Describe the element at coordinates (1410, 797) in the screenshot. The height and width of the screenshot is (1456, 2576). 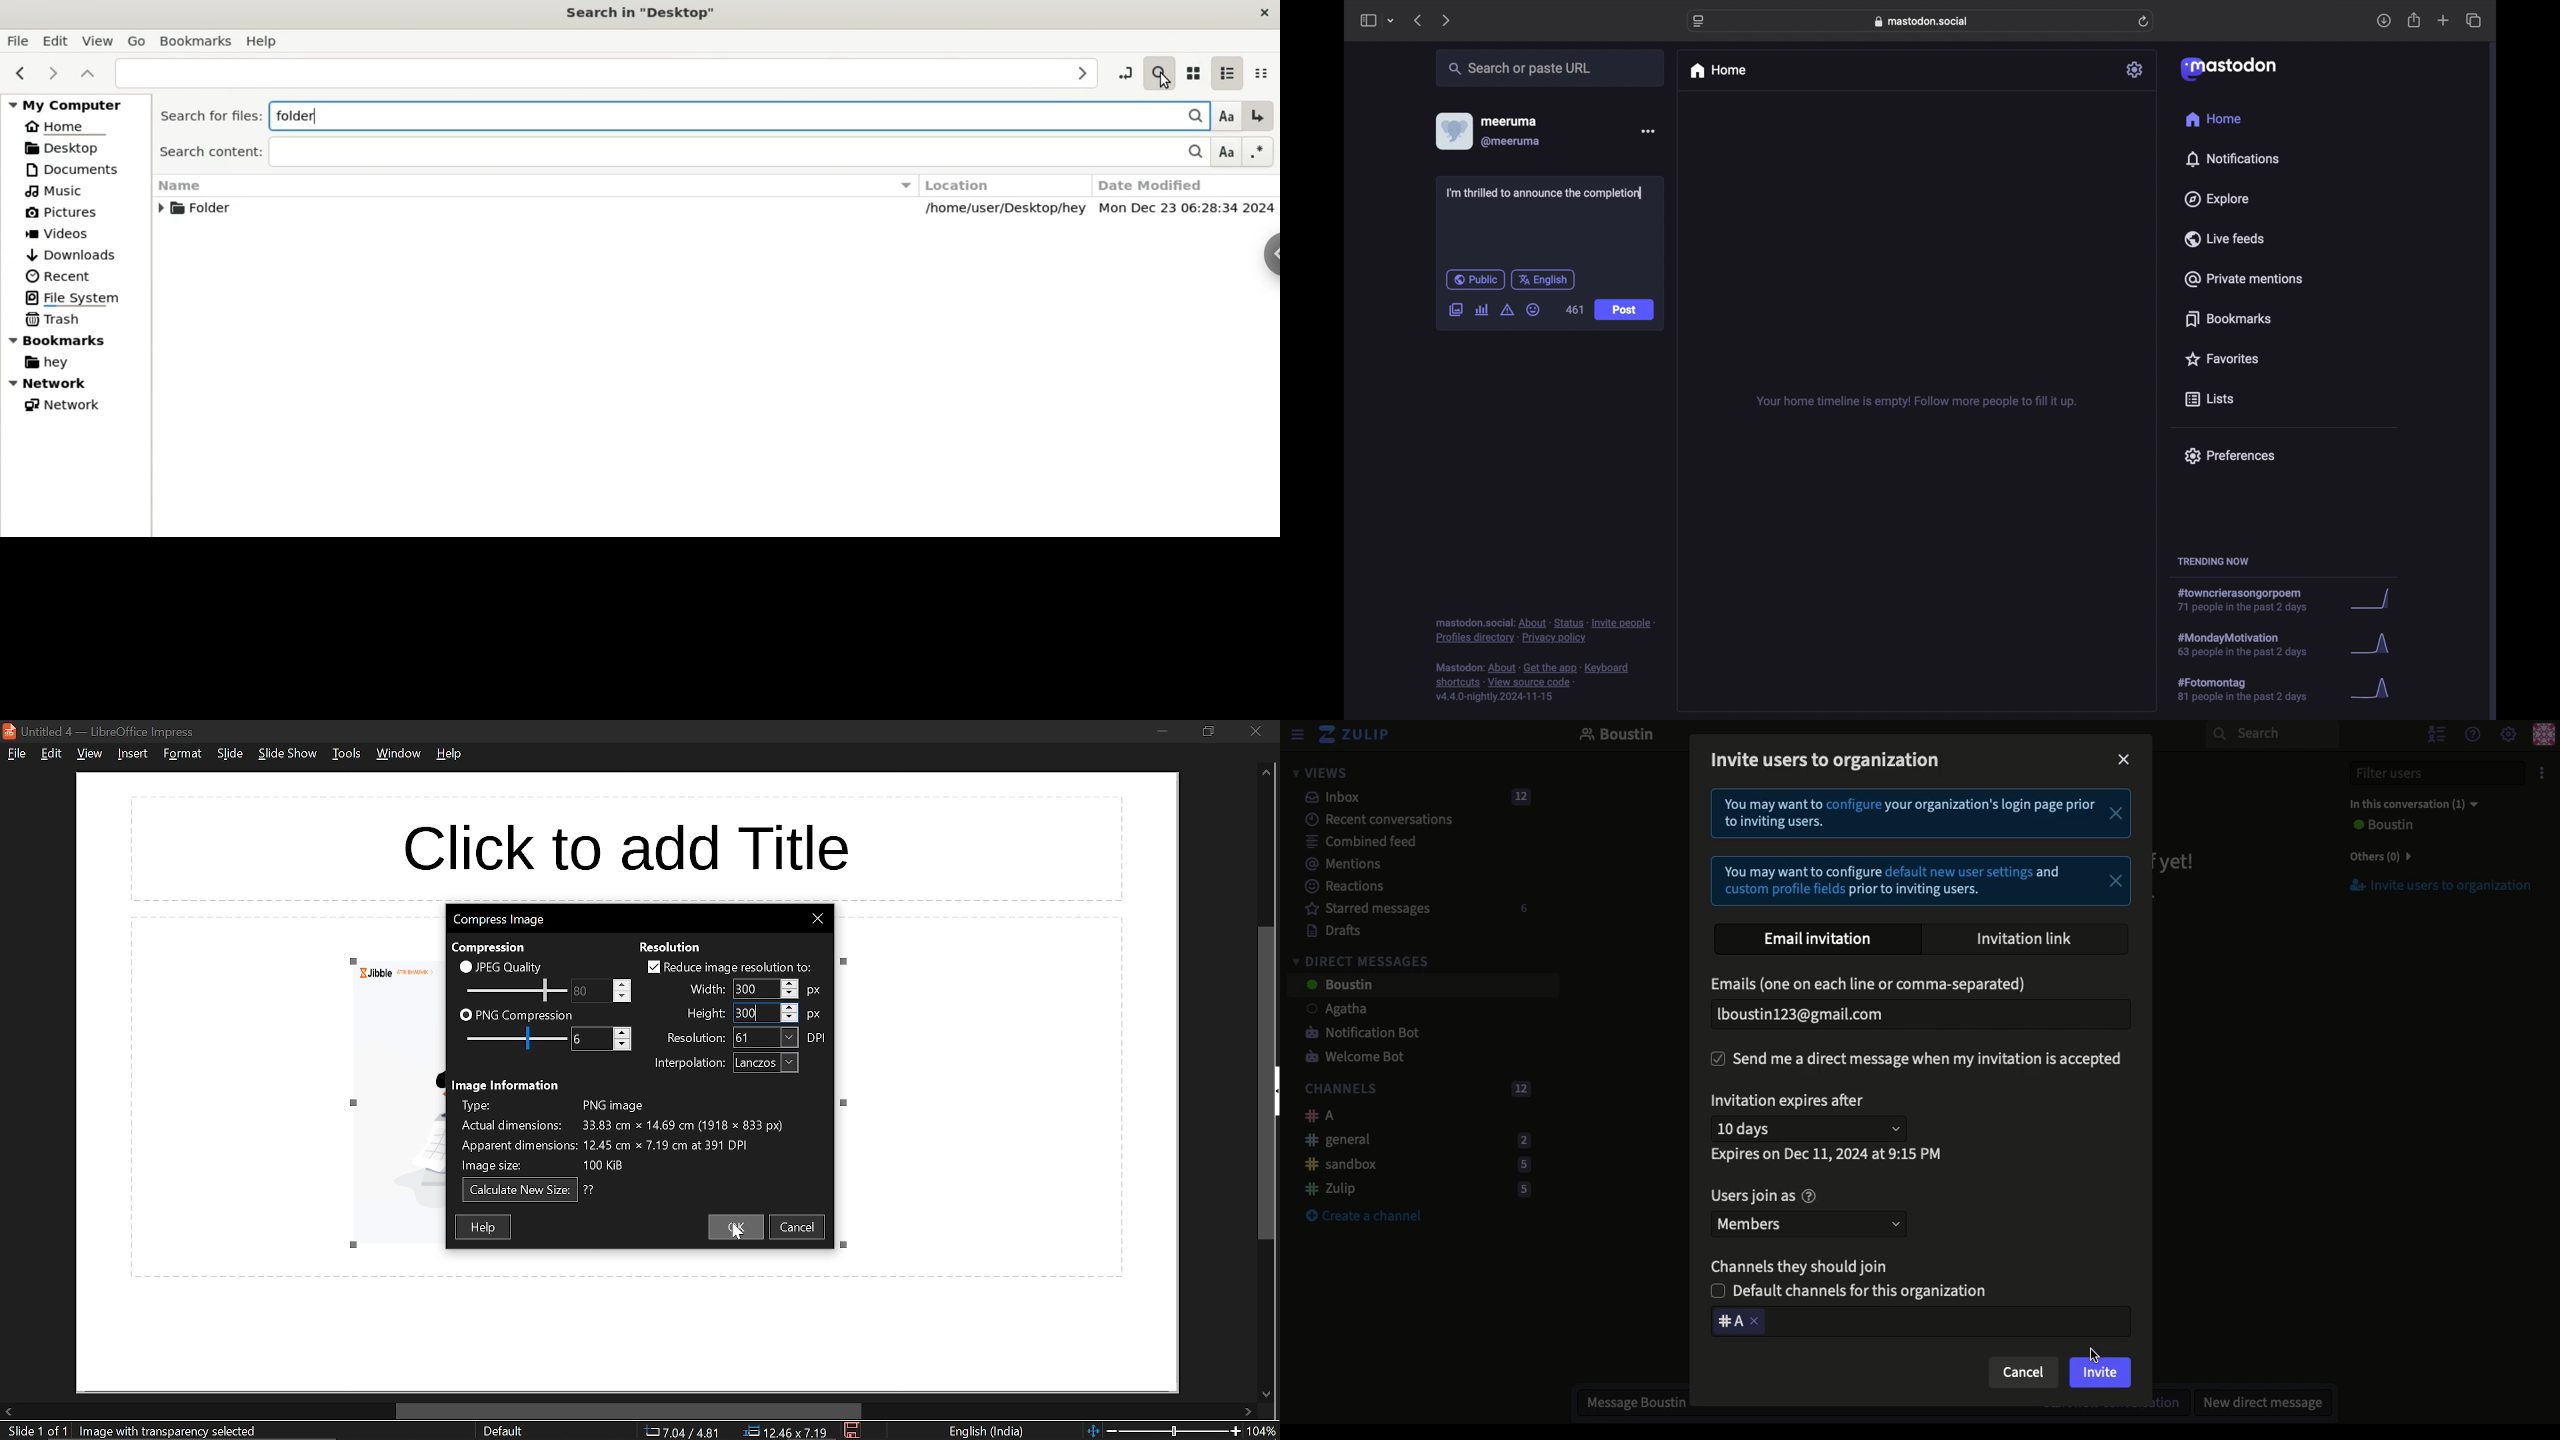
I see `Inbox` at that location.